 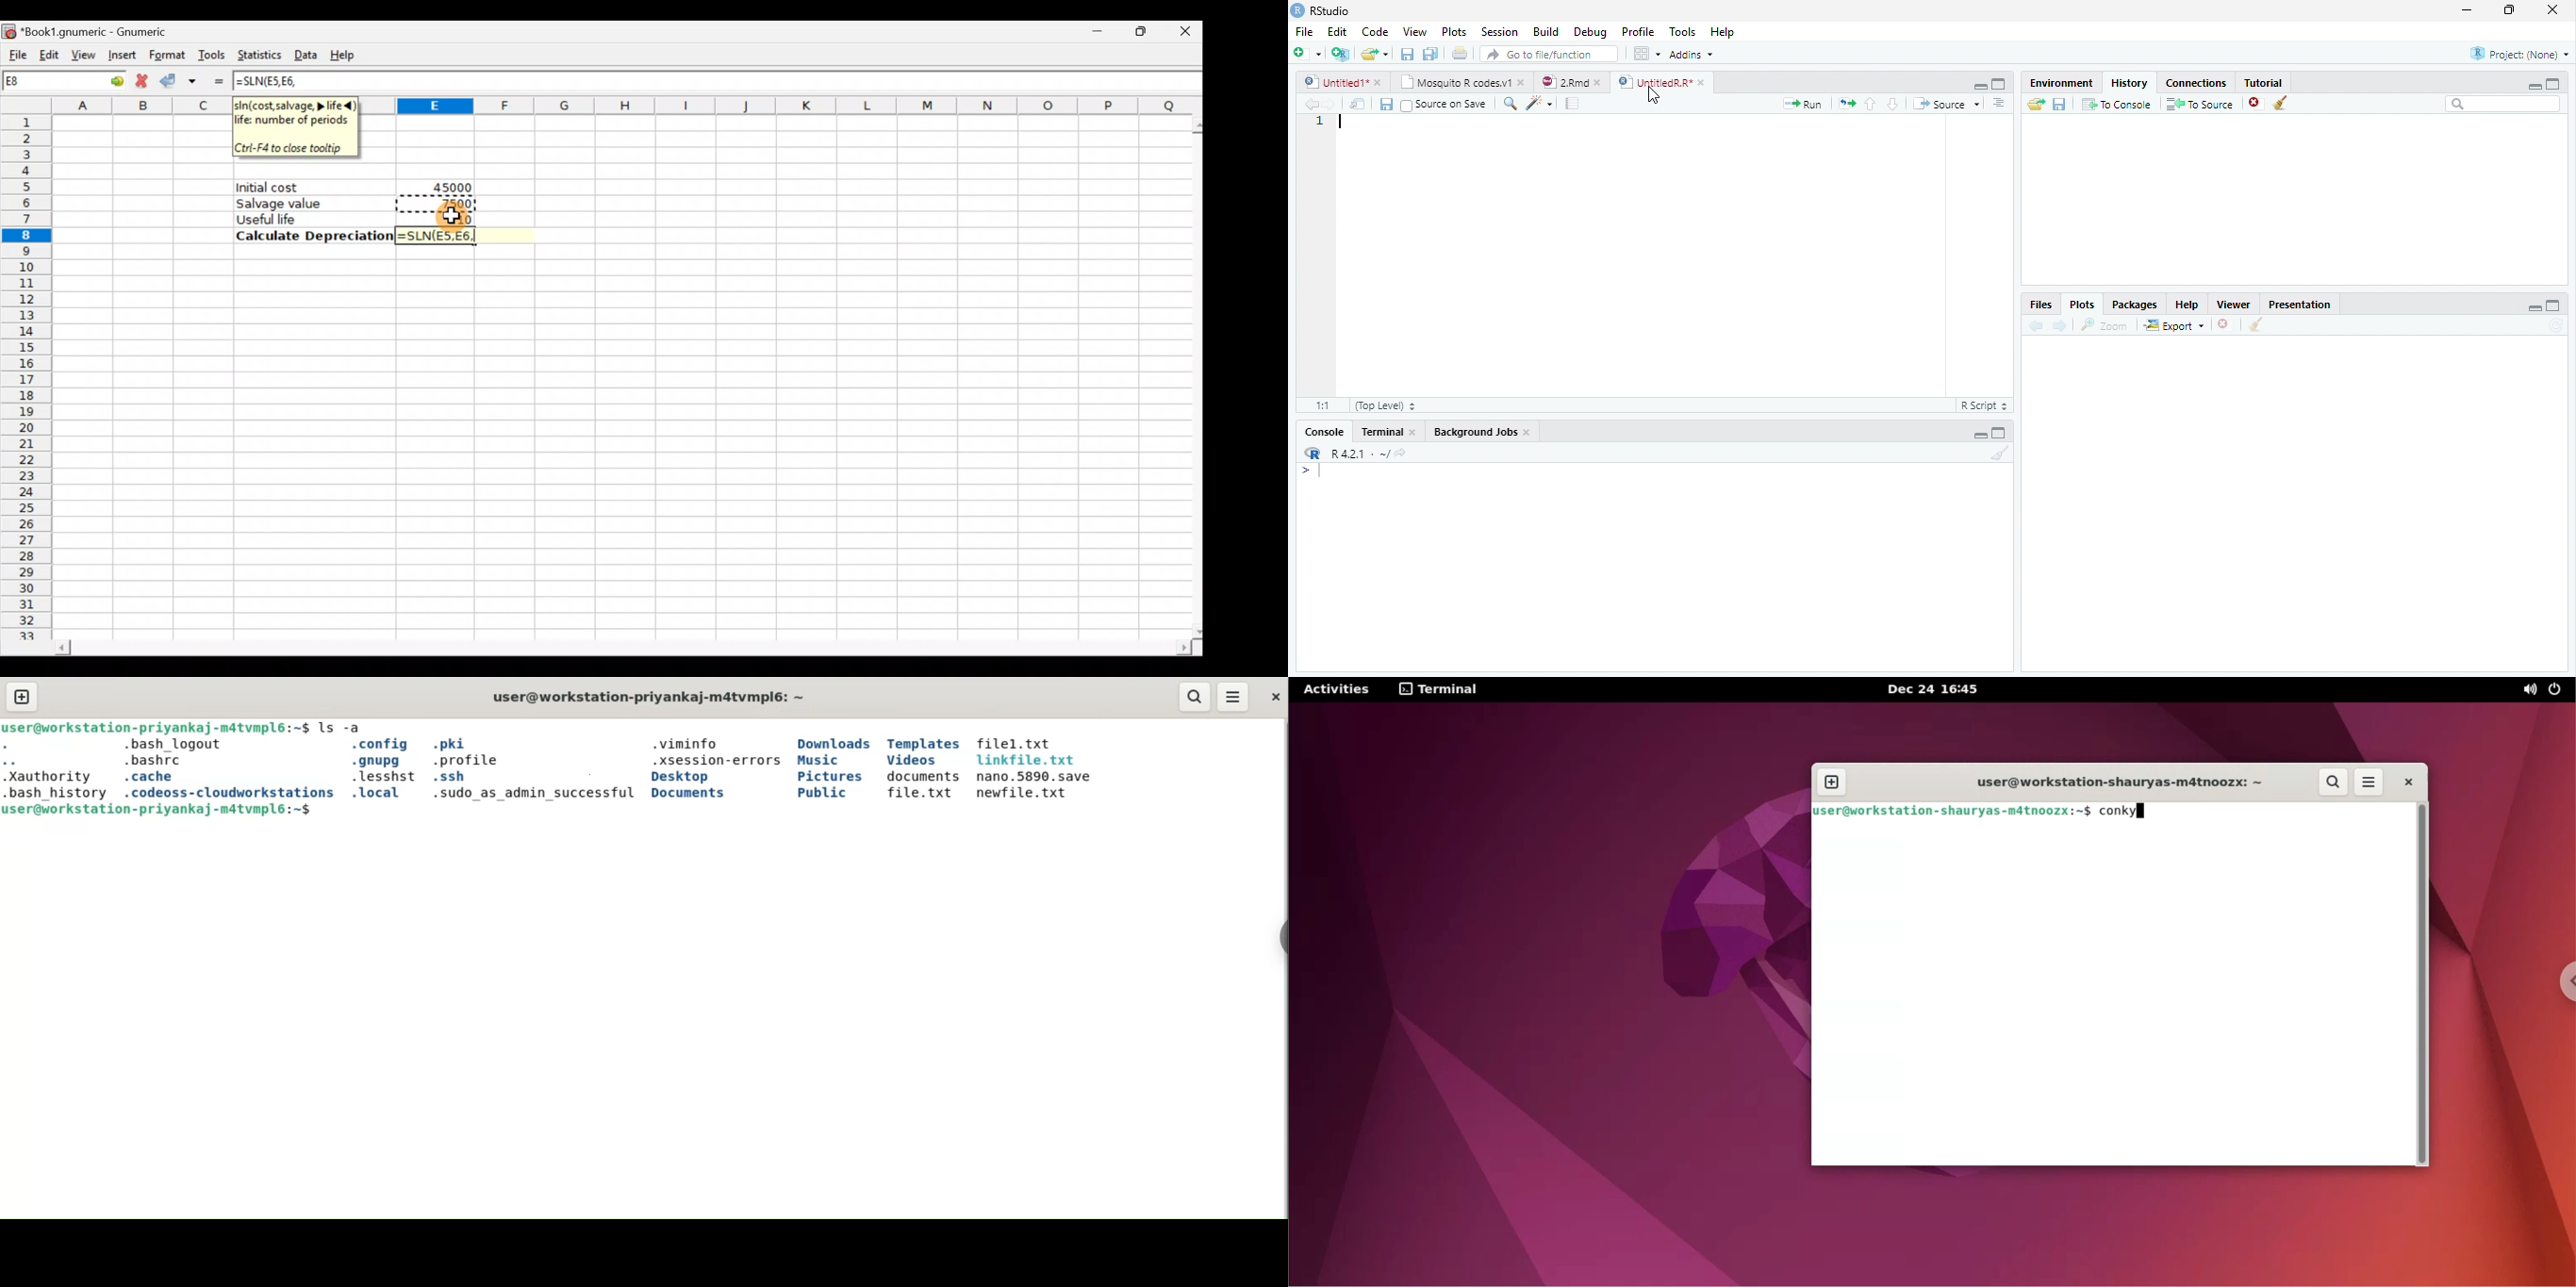 What do you see at coordinates (1527, 432) in the screenshot?
I see `close` at bounding box center [1527, 432].